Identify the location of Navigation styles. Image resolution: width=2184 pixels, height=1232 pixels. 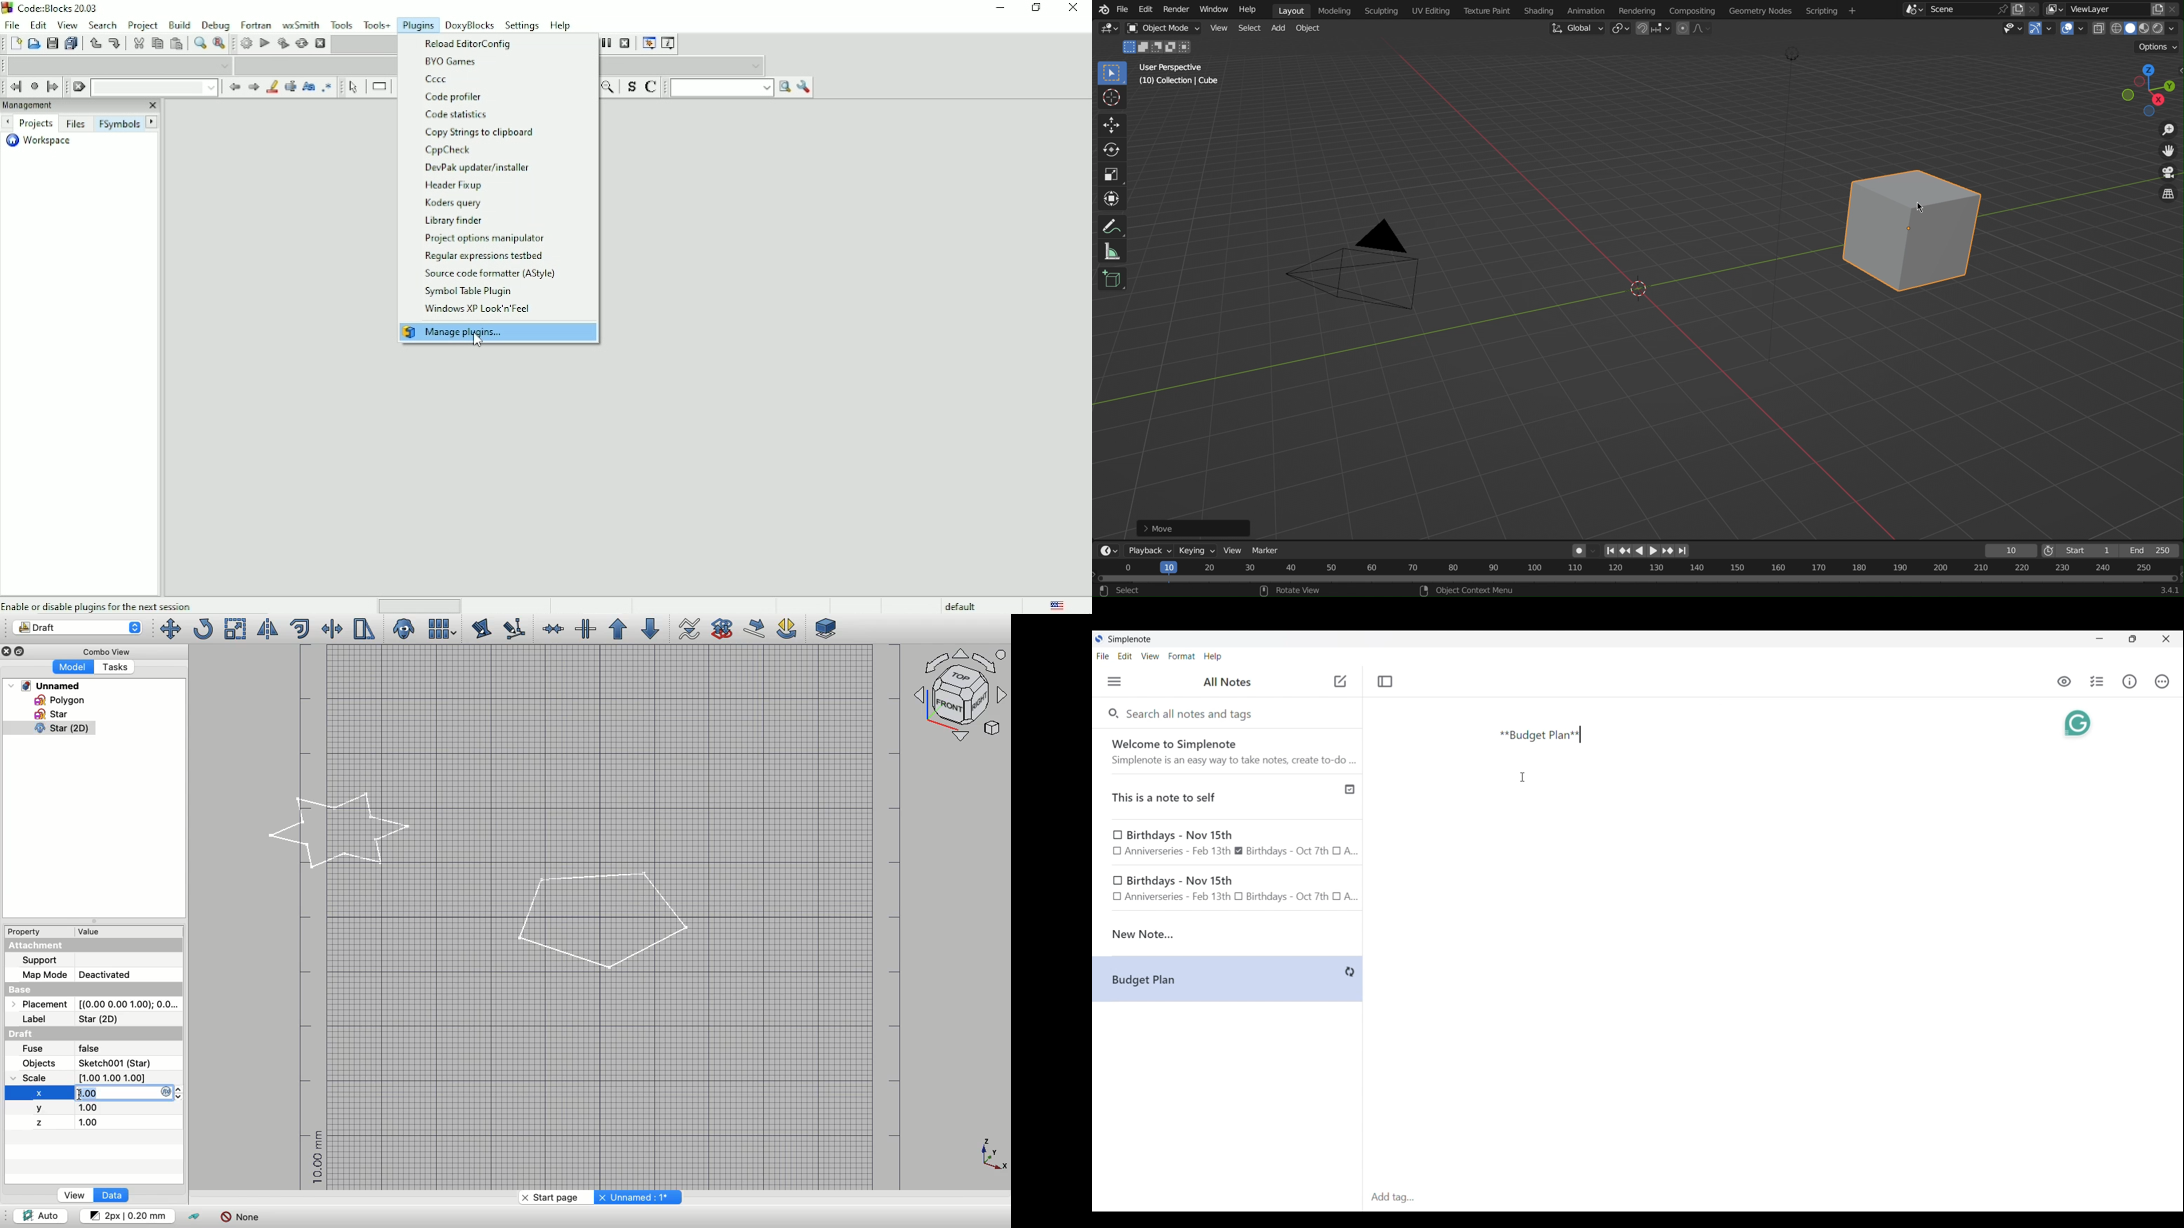
(962, 697).